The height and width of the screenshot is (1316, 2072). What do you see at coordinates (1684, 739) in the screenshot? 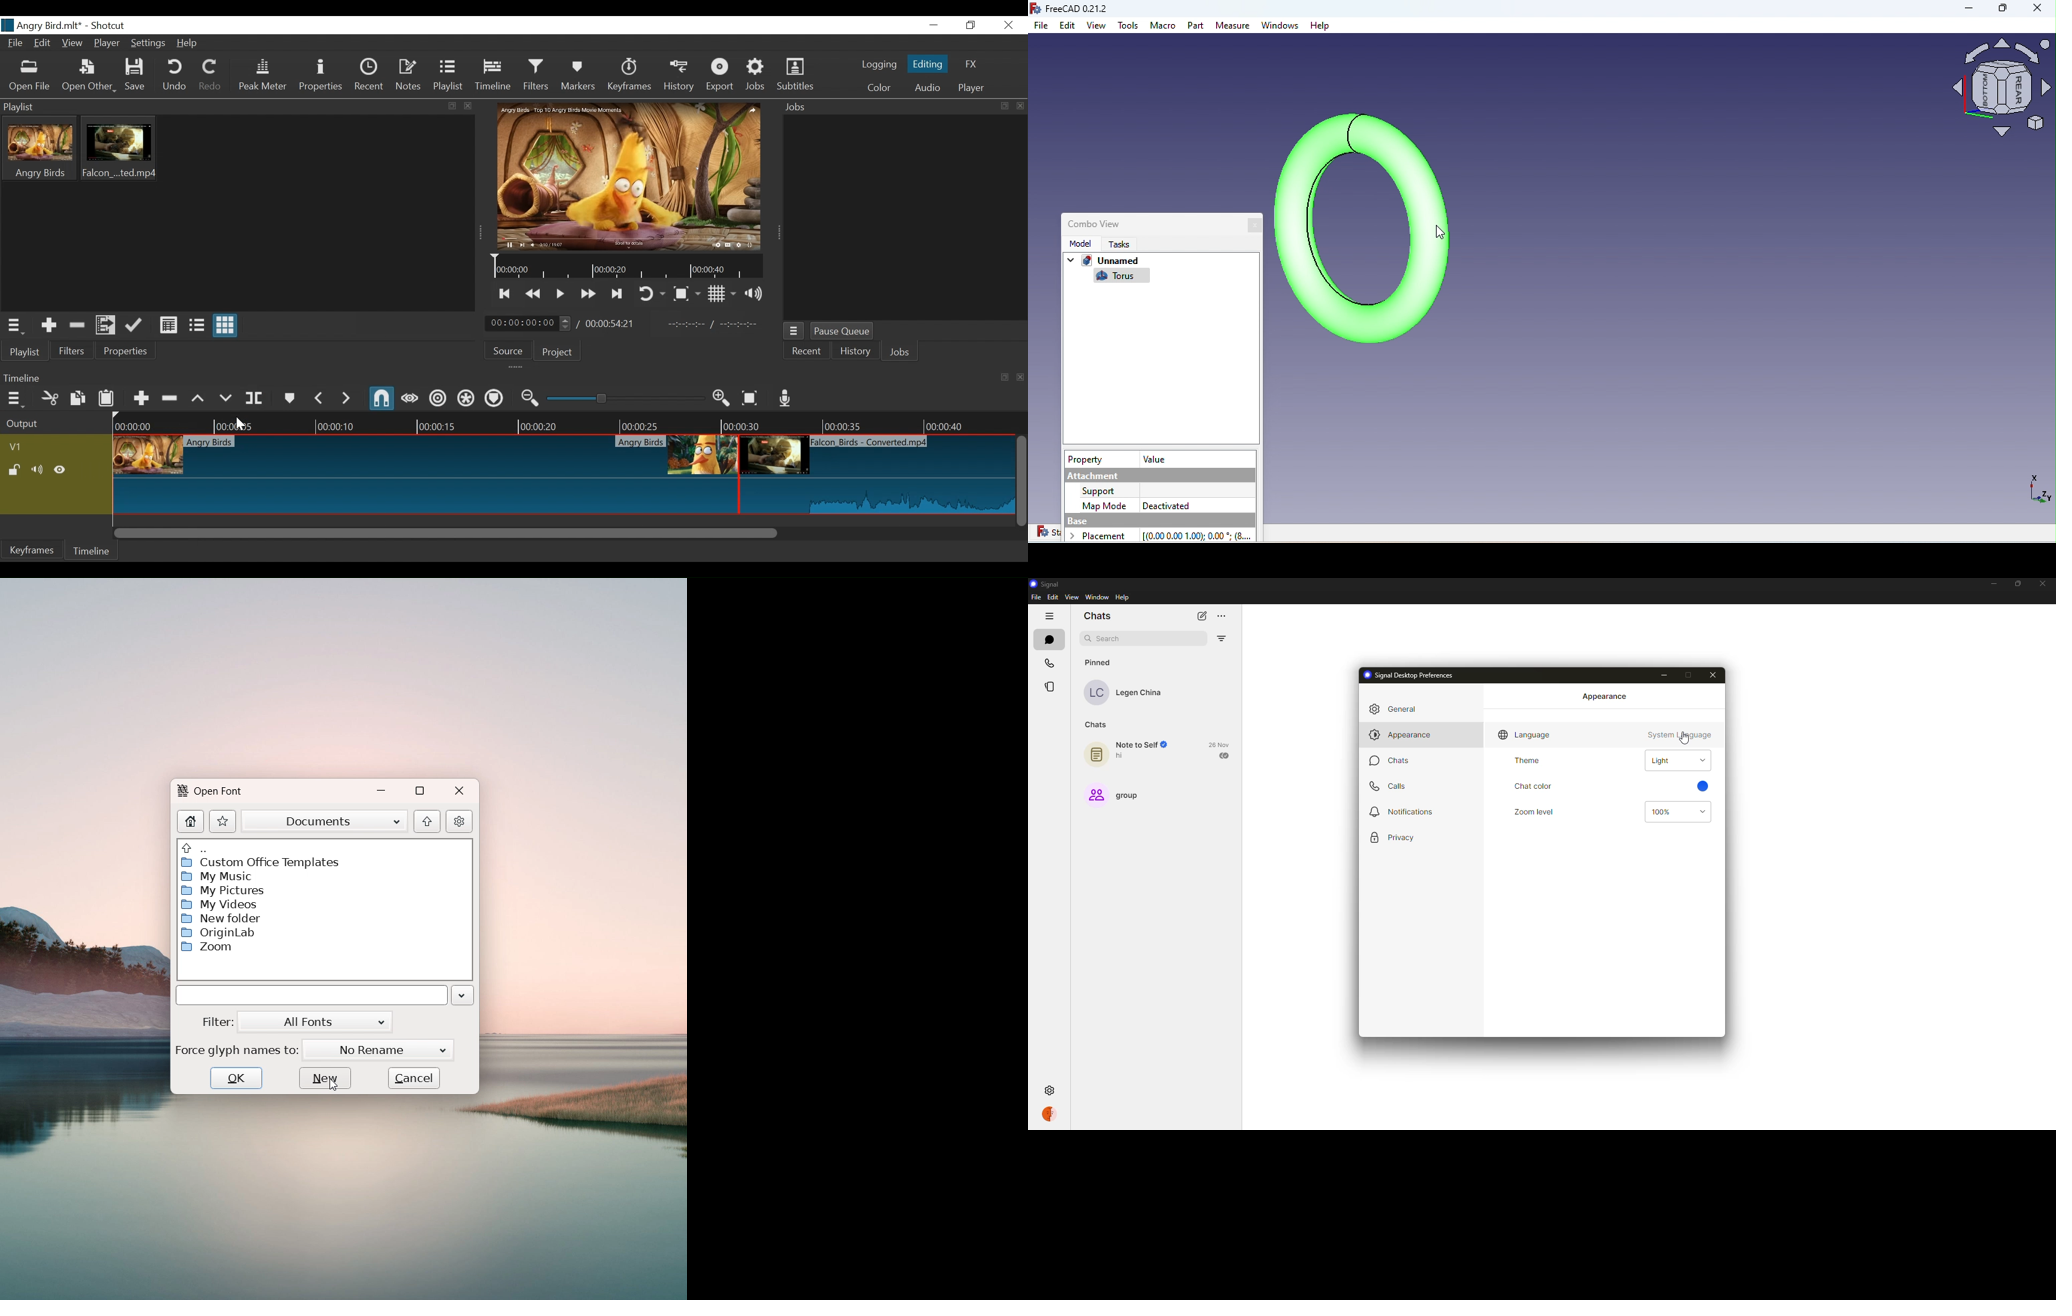
I see `cursor` at bounding box center [1684, 739].